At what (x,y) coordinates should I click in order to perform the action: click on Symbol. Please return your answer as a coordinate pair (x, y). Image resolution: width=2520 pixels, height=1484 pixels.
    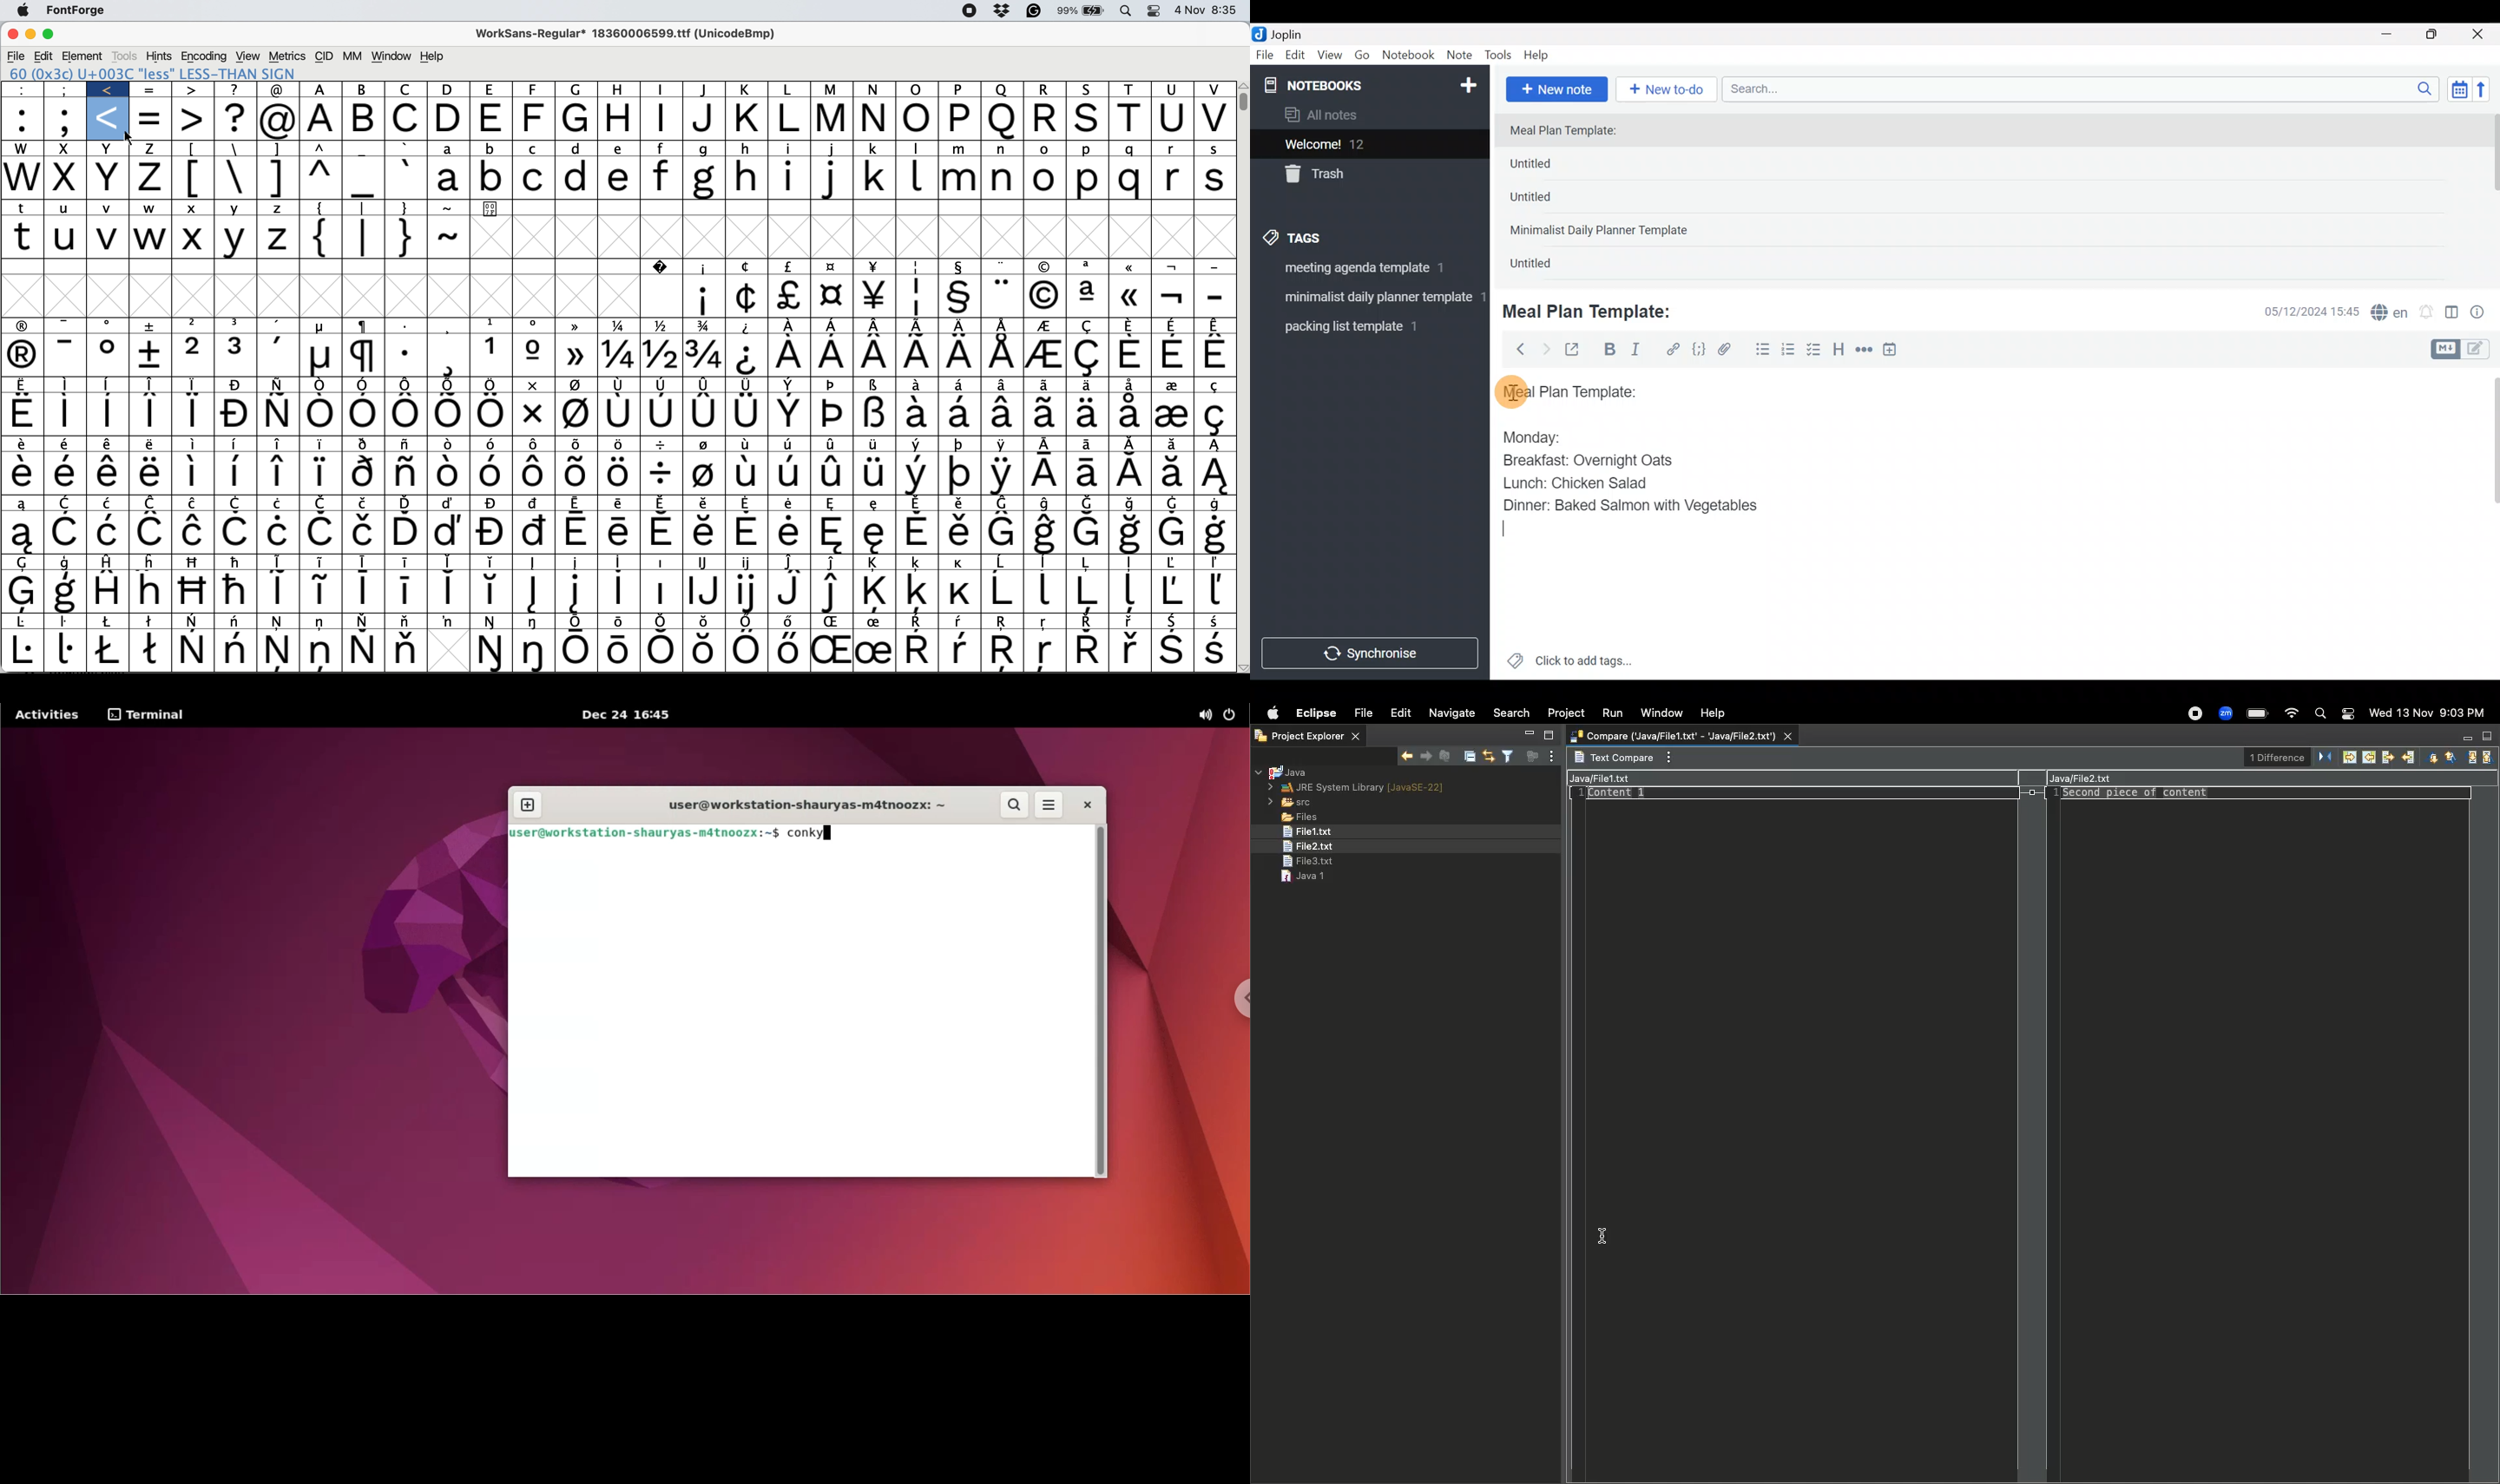
    Looking at the image, I should click on (535, 563).